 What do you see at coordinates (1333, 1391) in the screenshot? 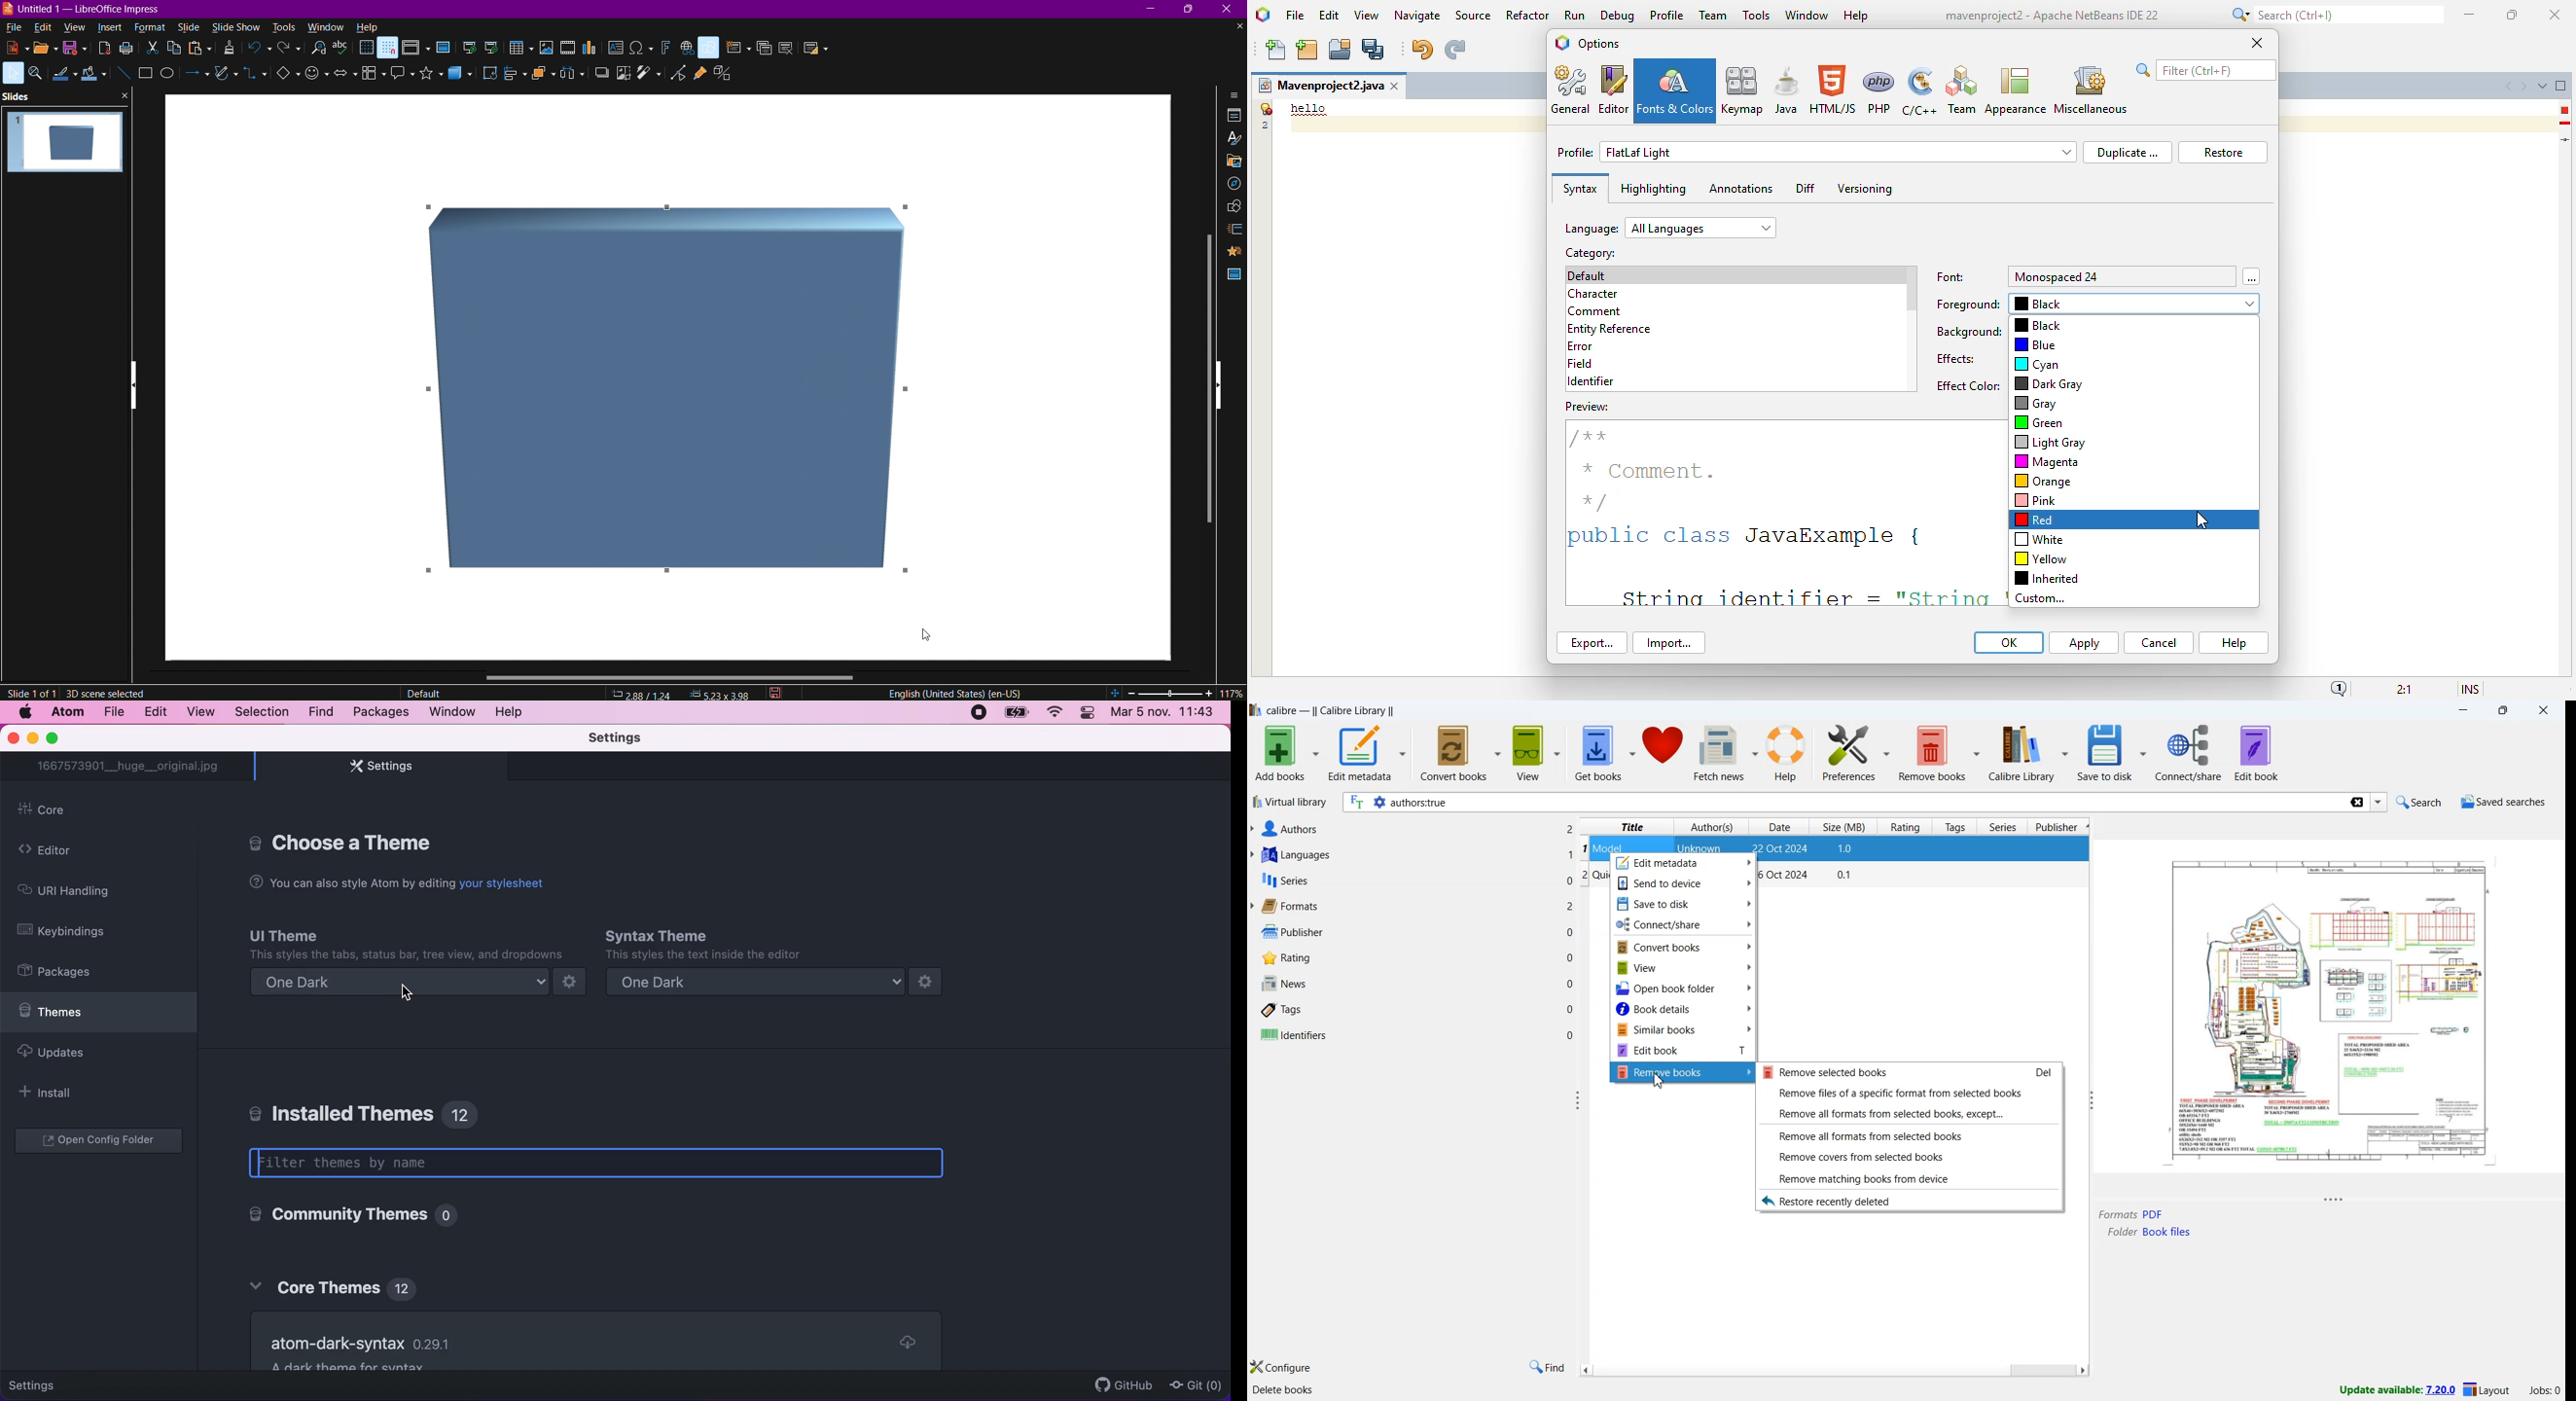
I see `calibre 7.19 created by kovid goyal` at bounding box center [1333, 1391].